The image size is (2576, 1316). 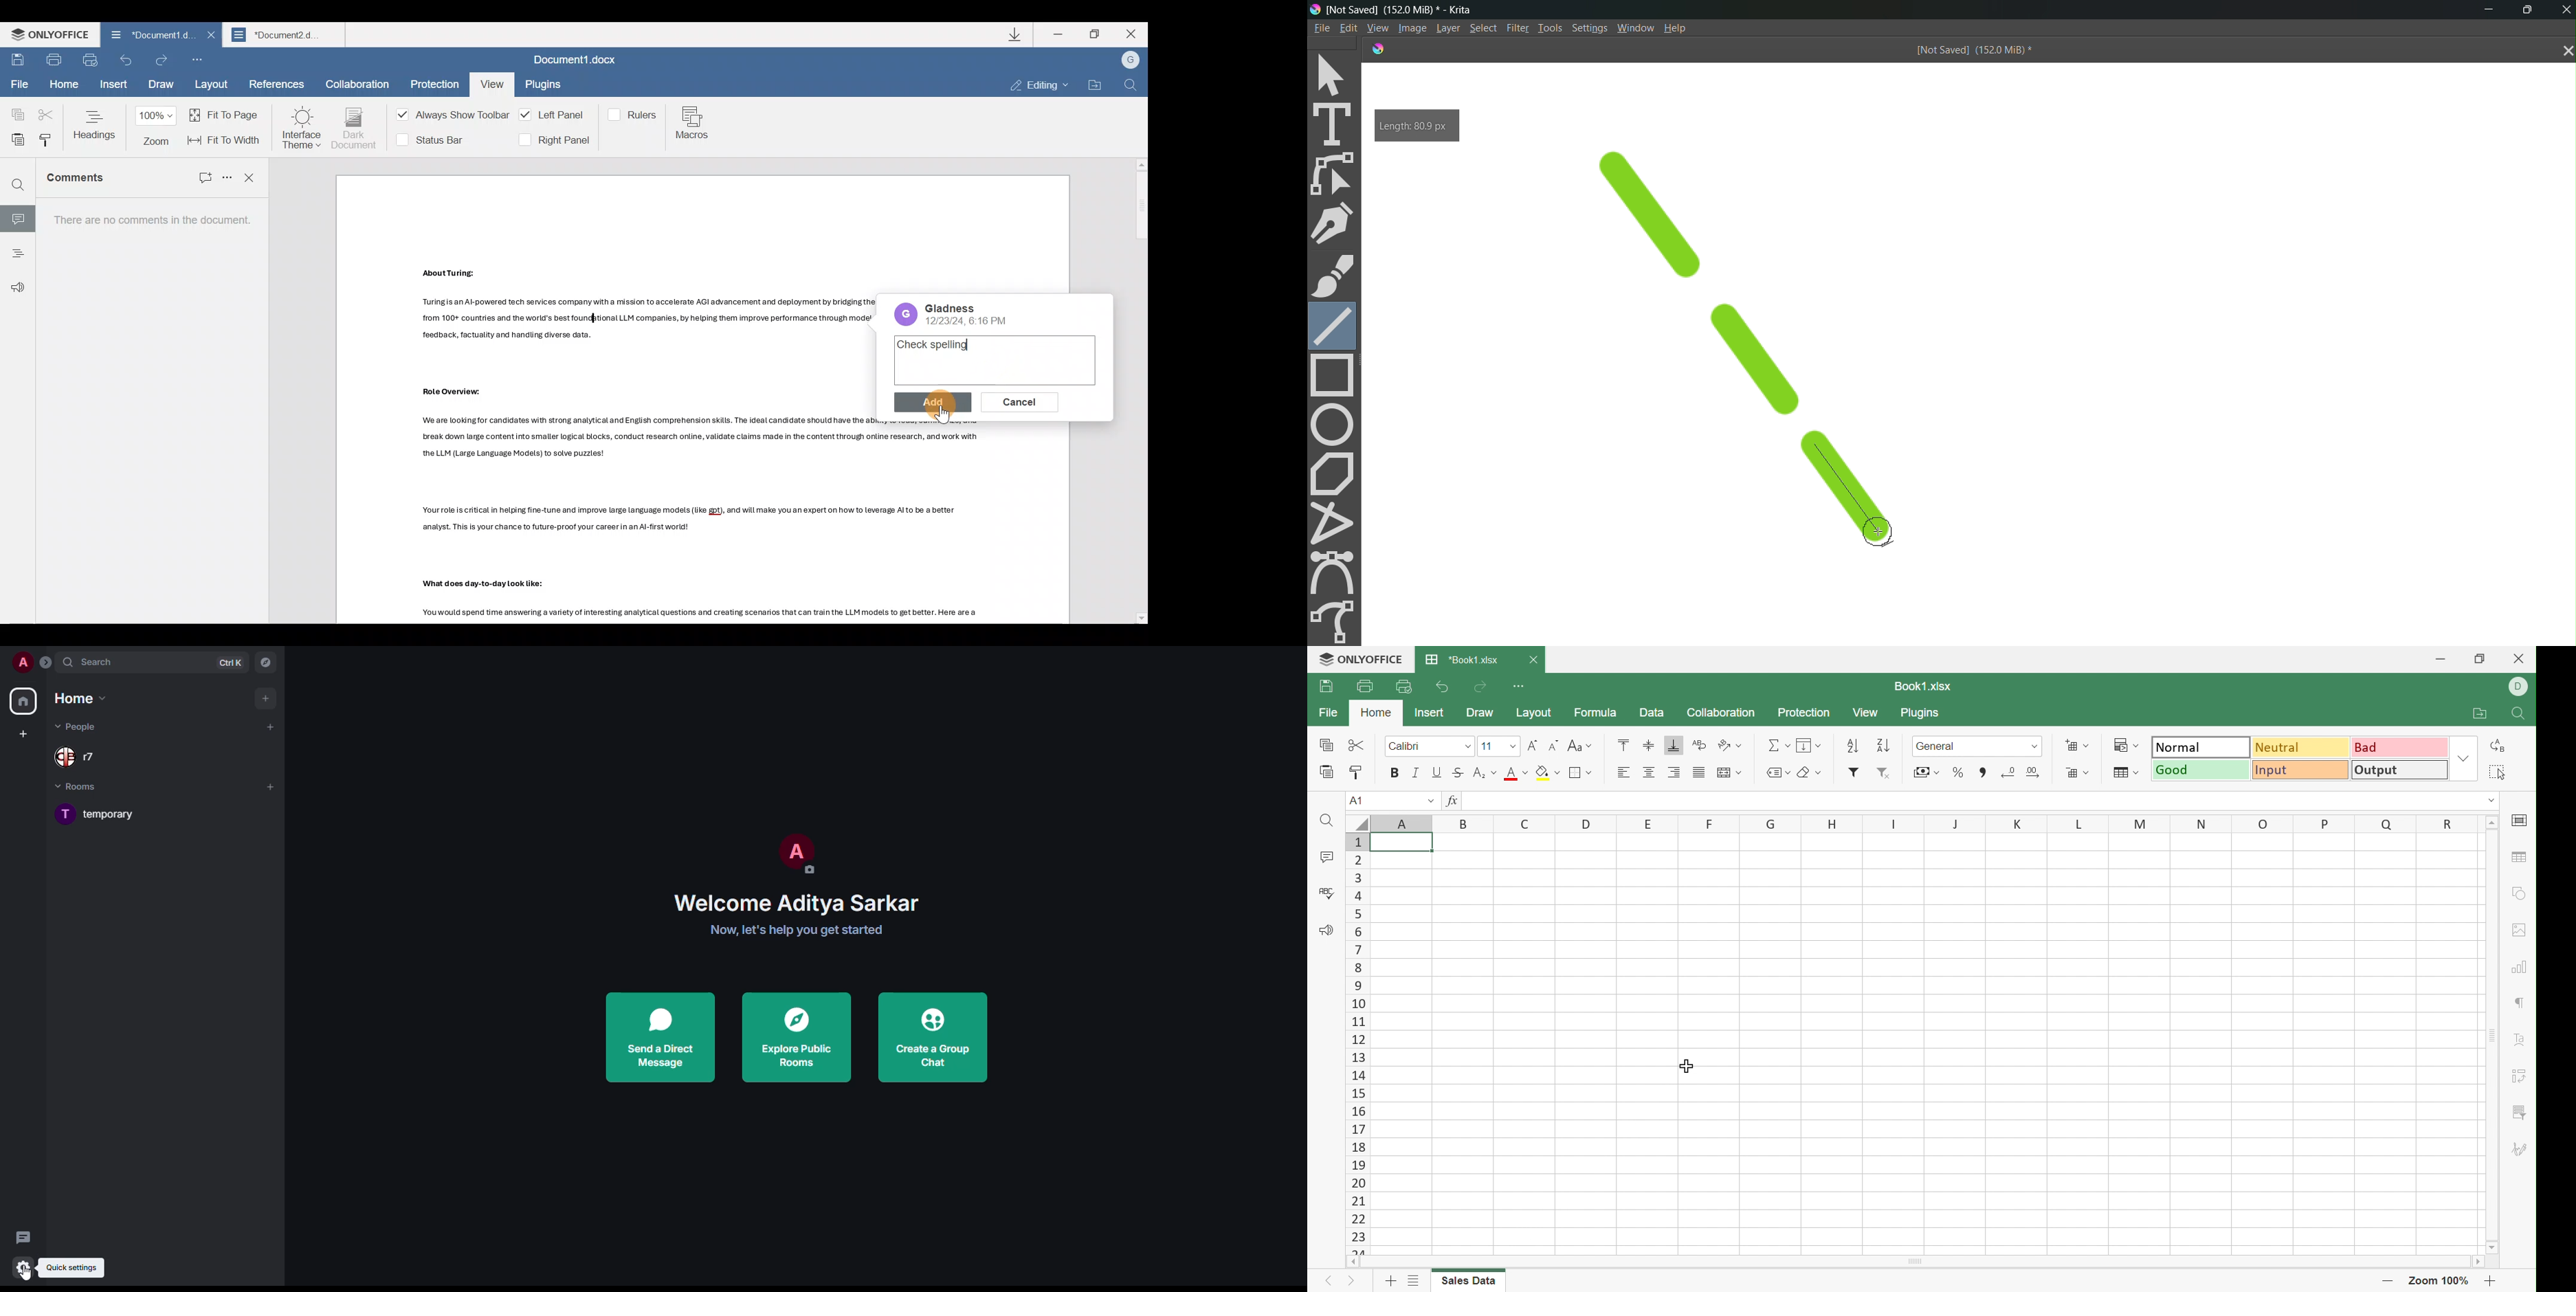 I want to click on Document1.d.., so click(x=144, y=36).